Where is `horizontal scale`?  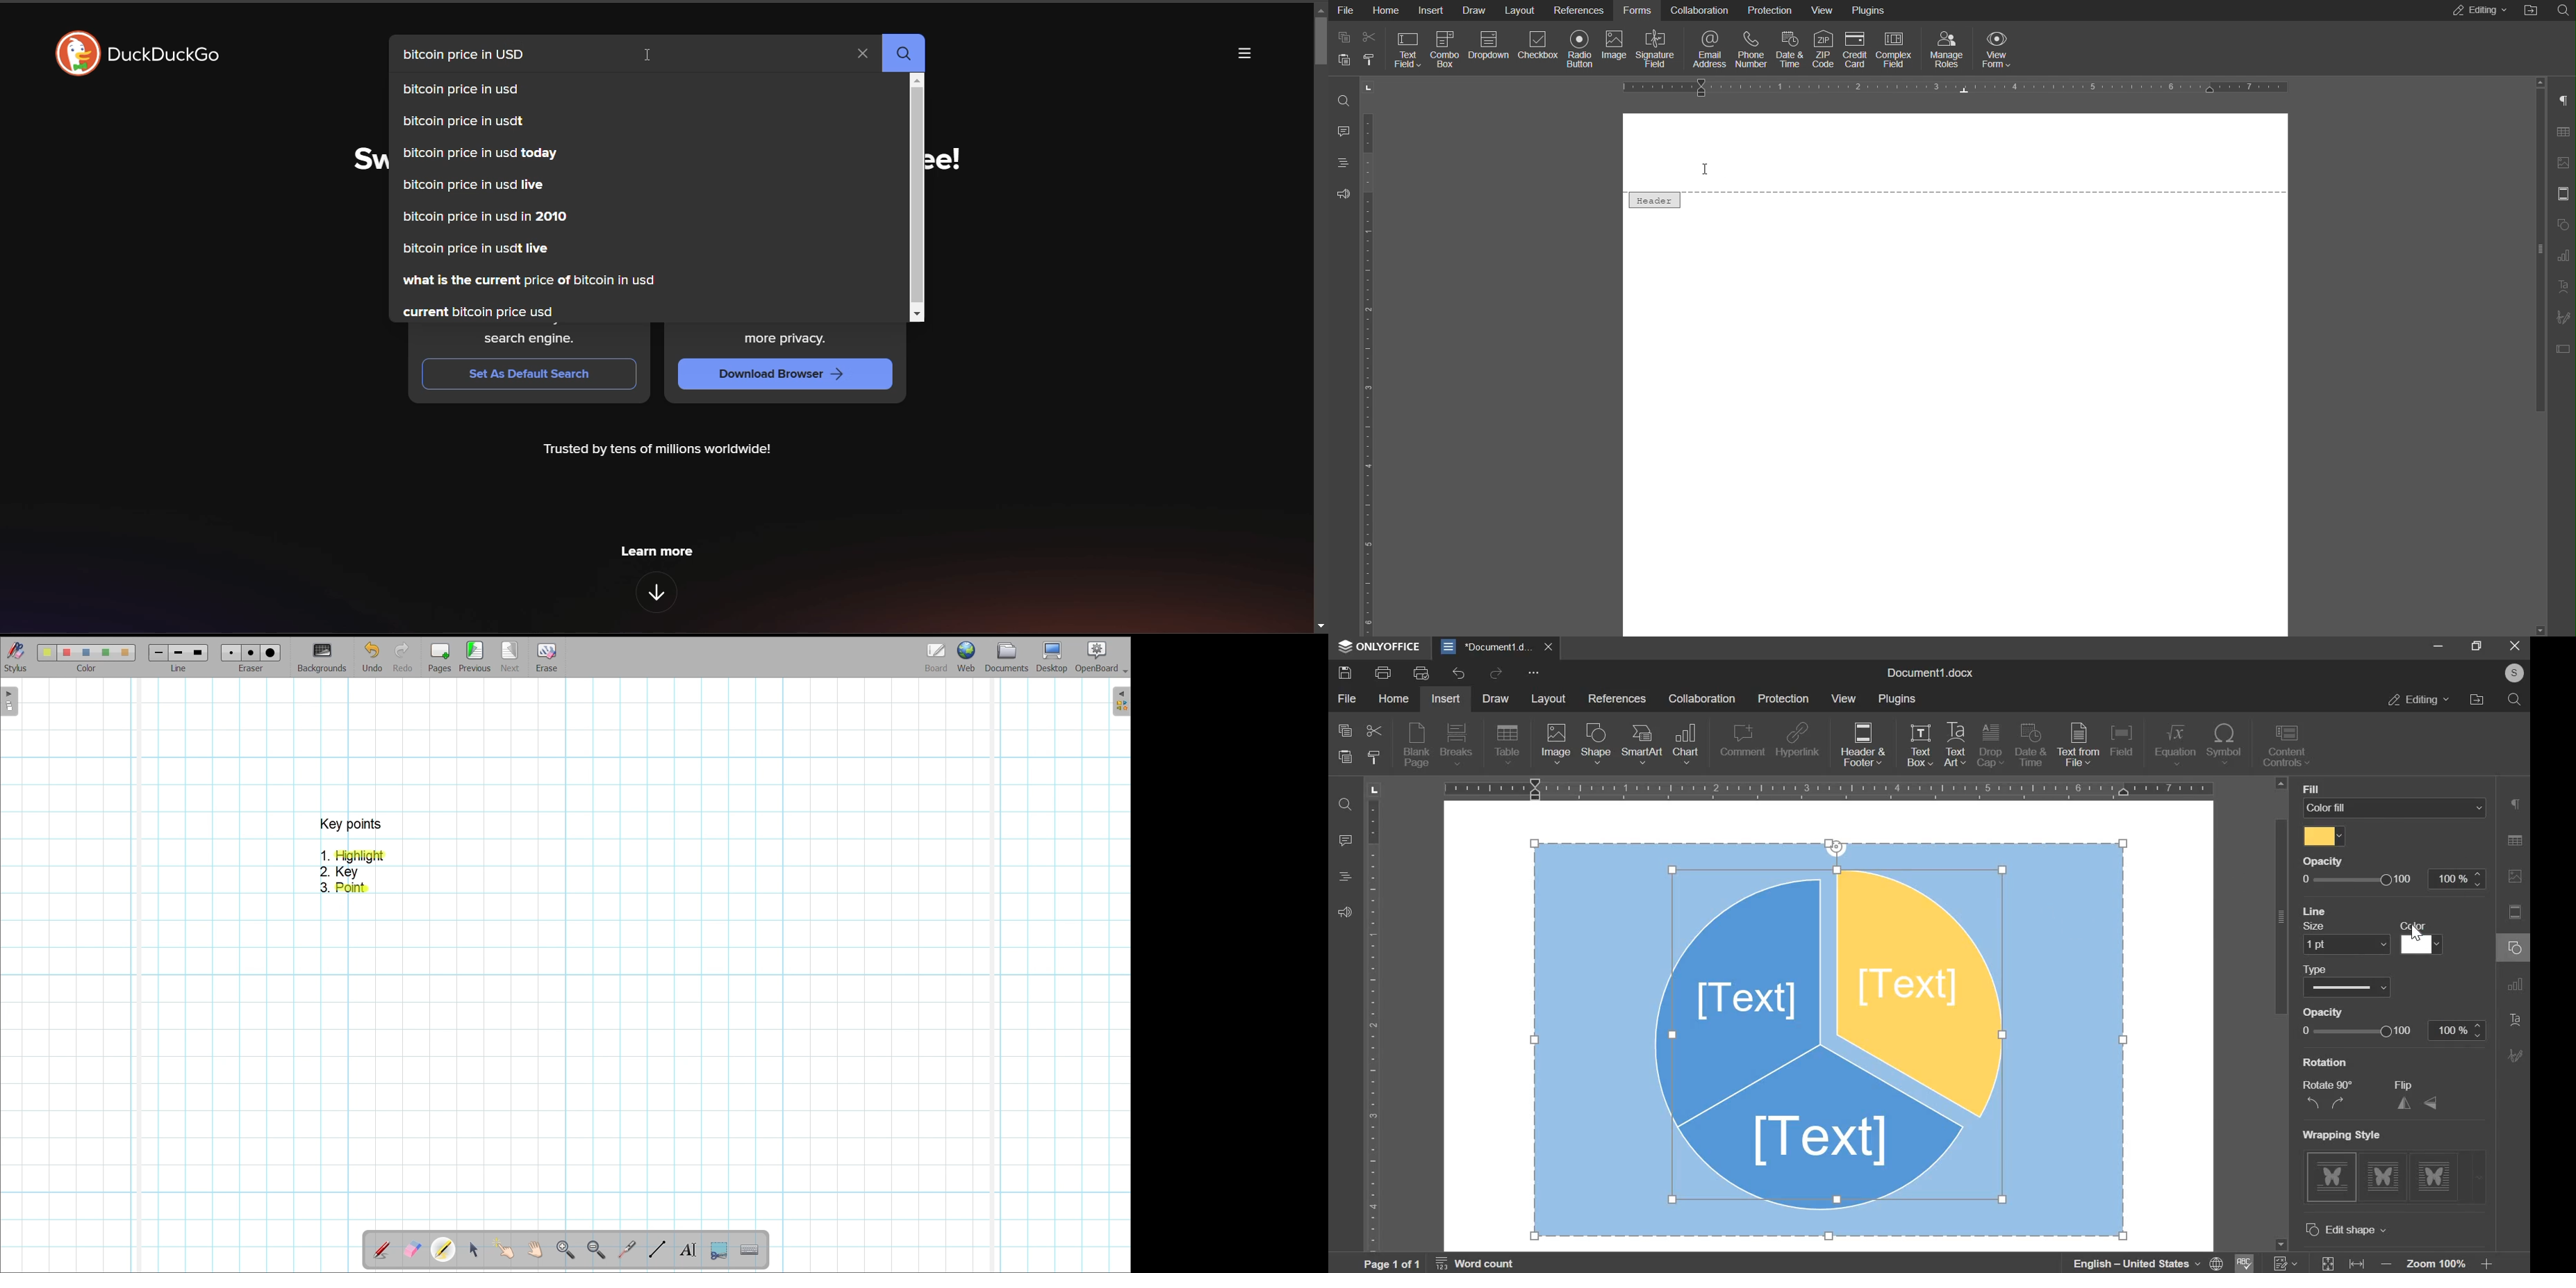 horizontal scale is located at coordinates (1830, 787).